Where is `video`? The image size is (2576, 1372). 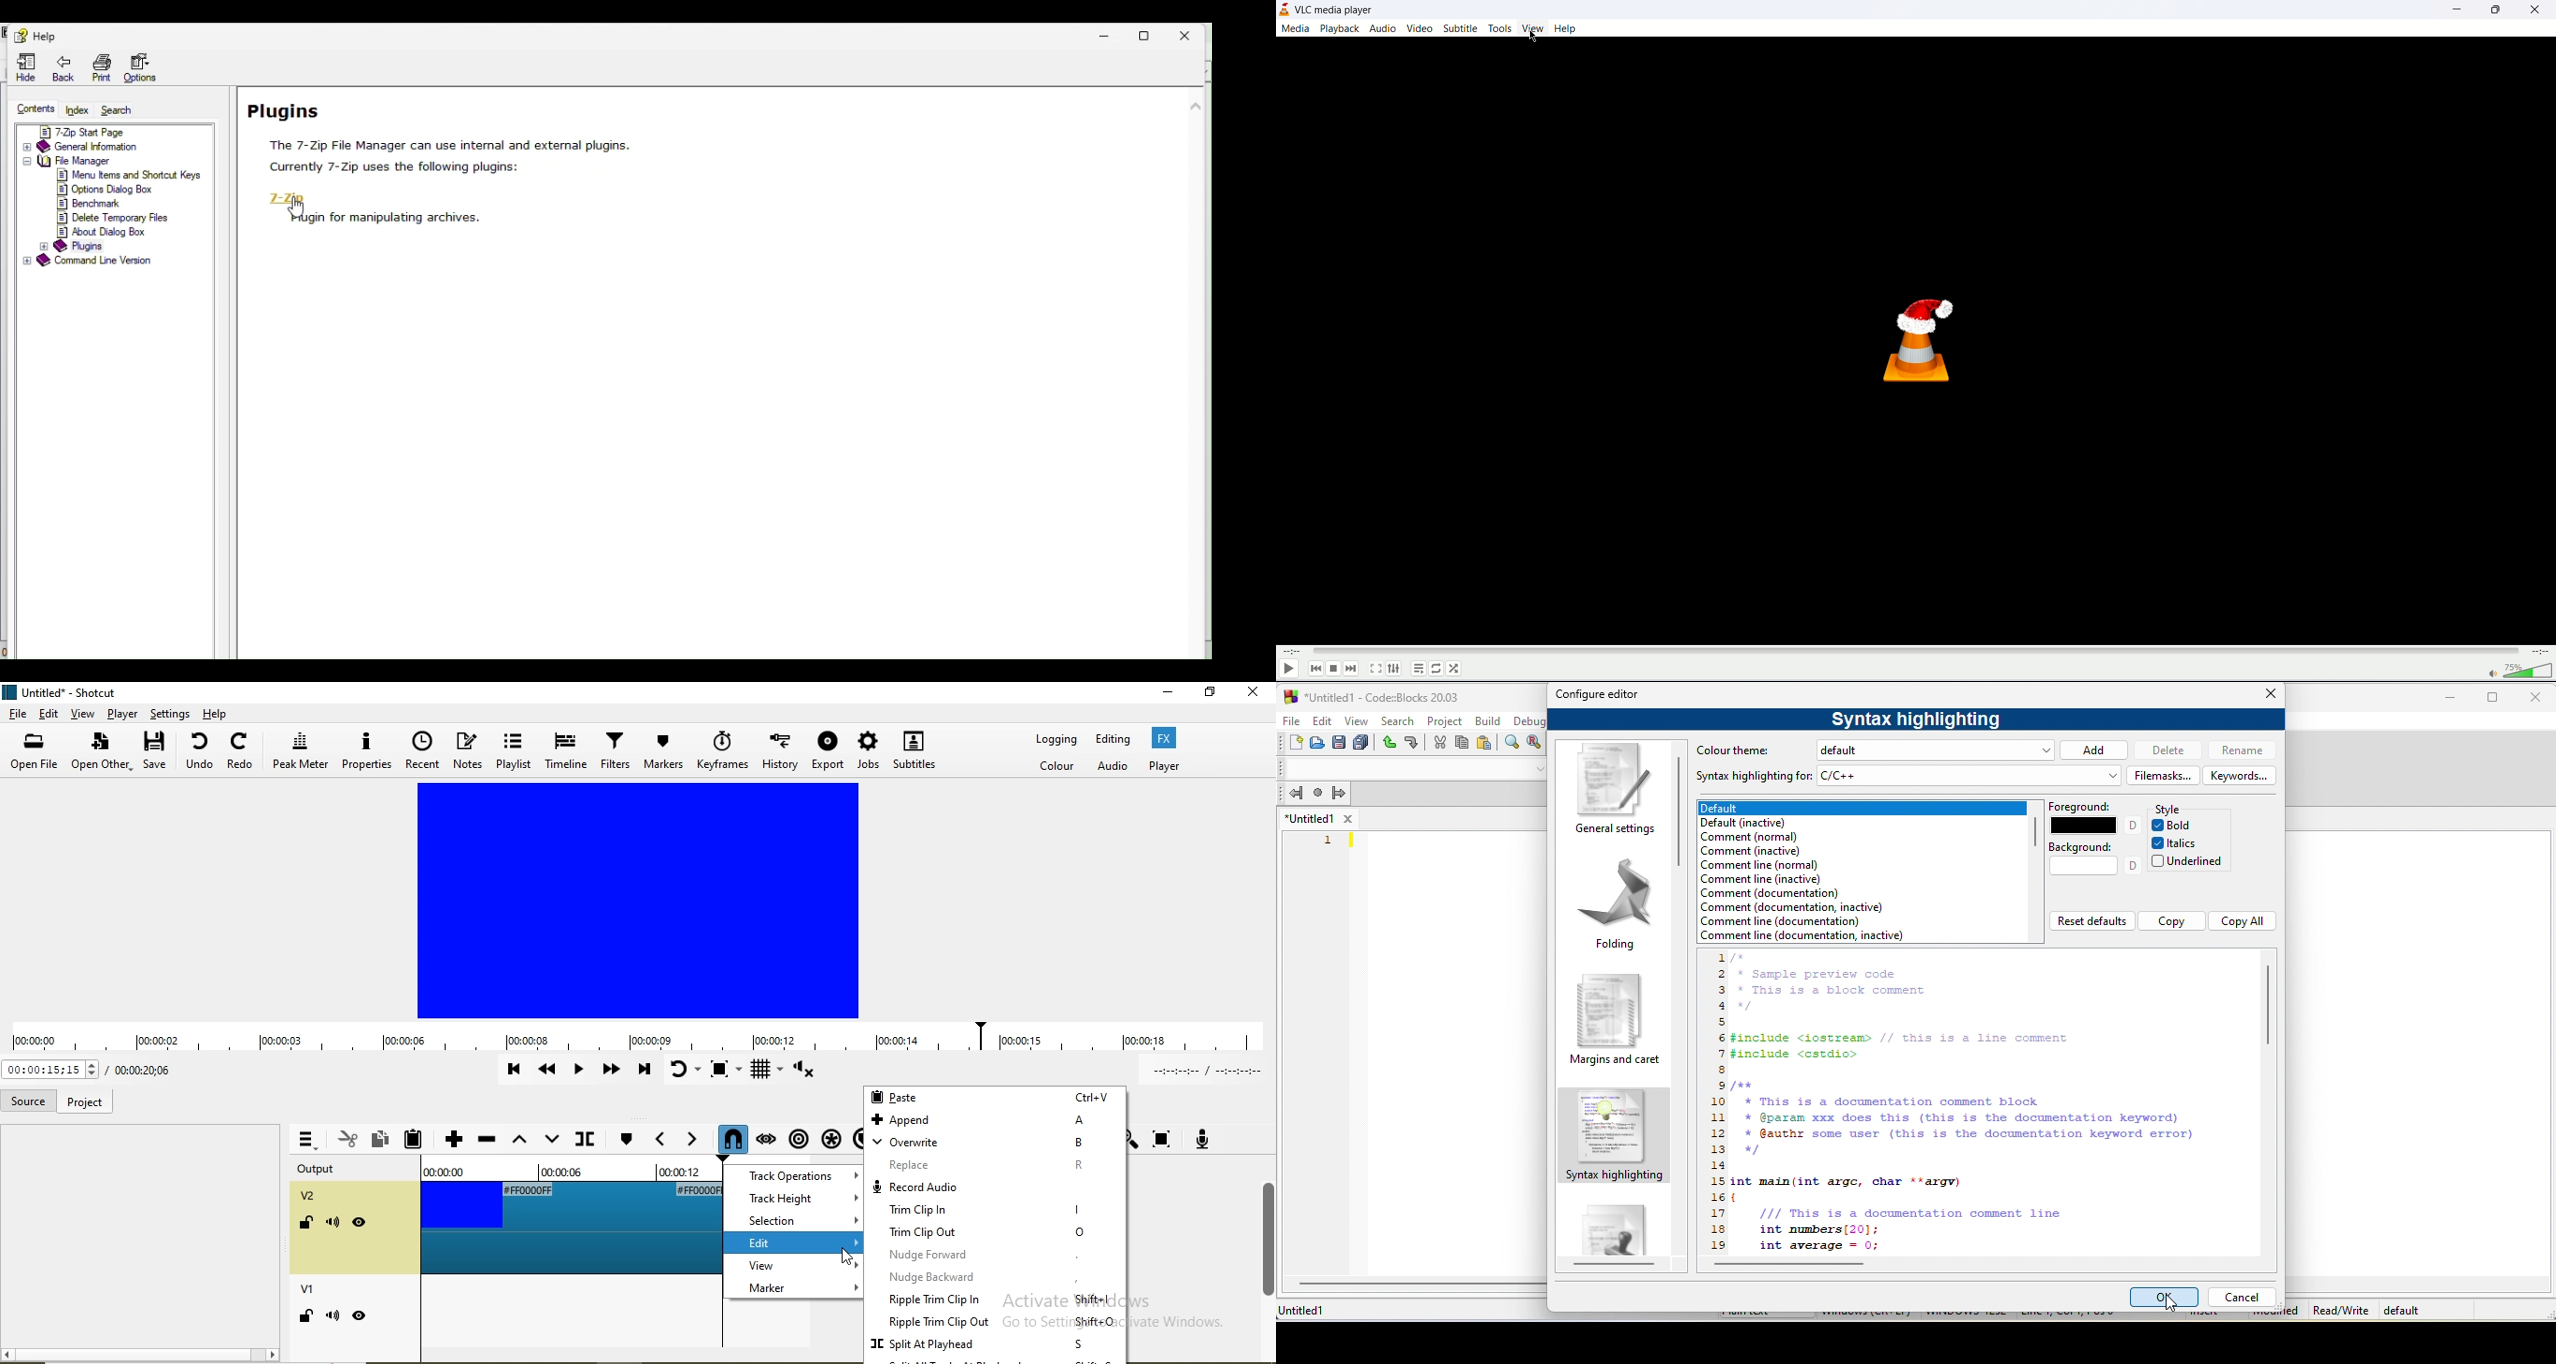
video is located at coordinates (1422, 27).